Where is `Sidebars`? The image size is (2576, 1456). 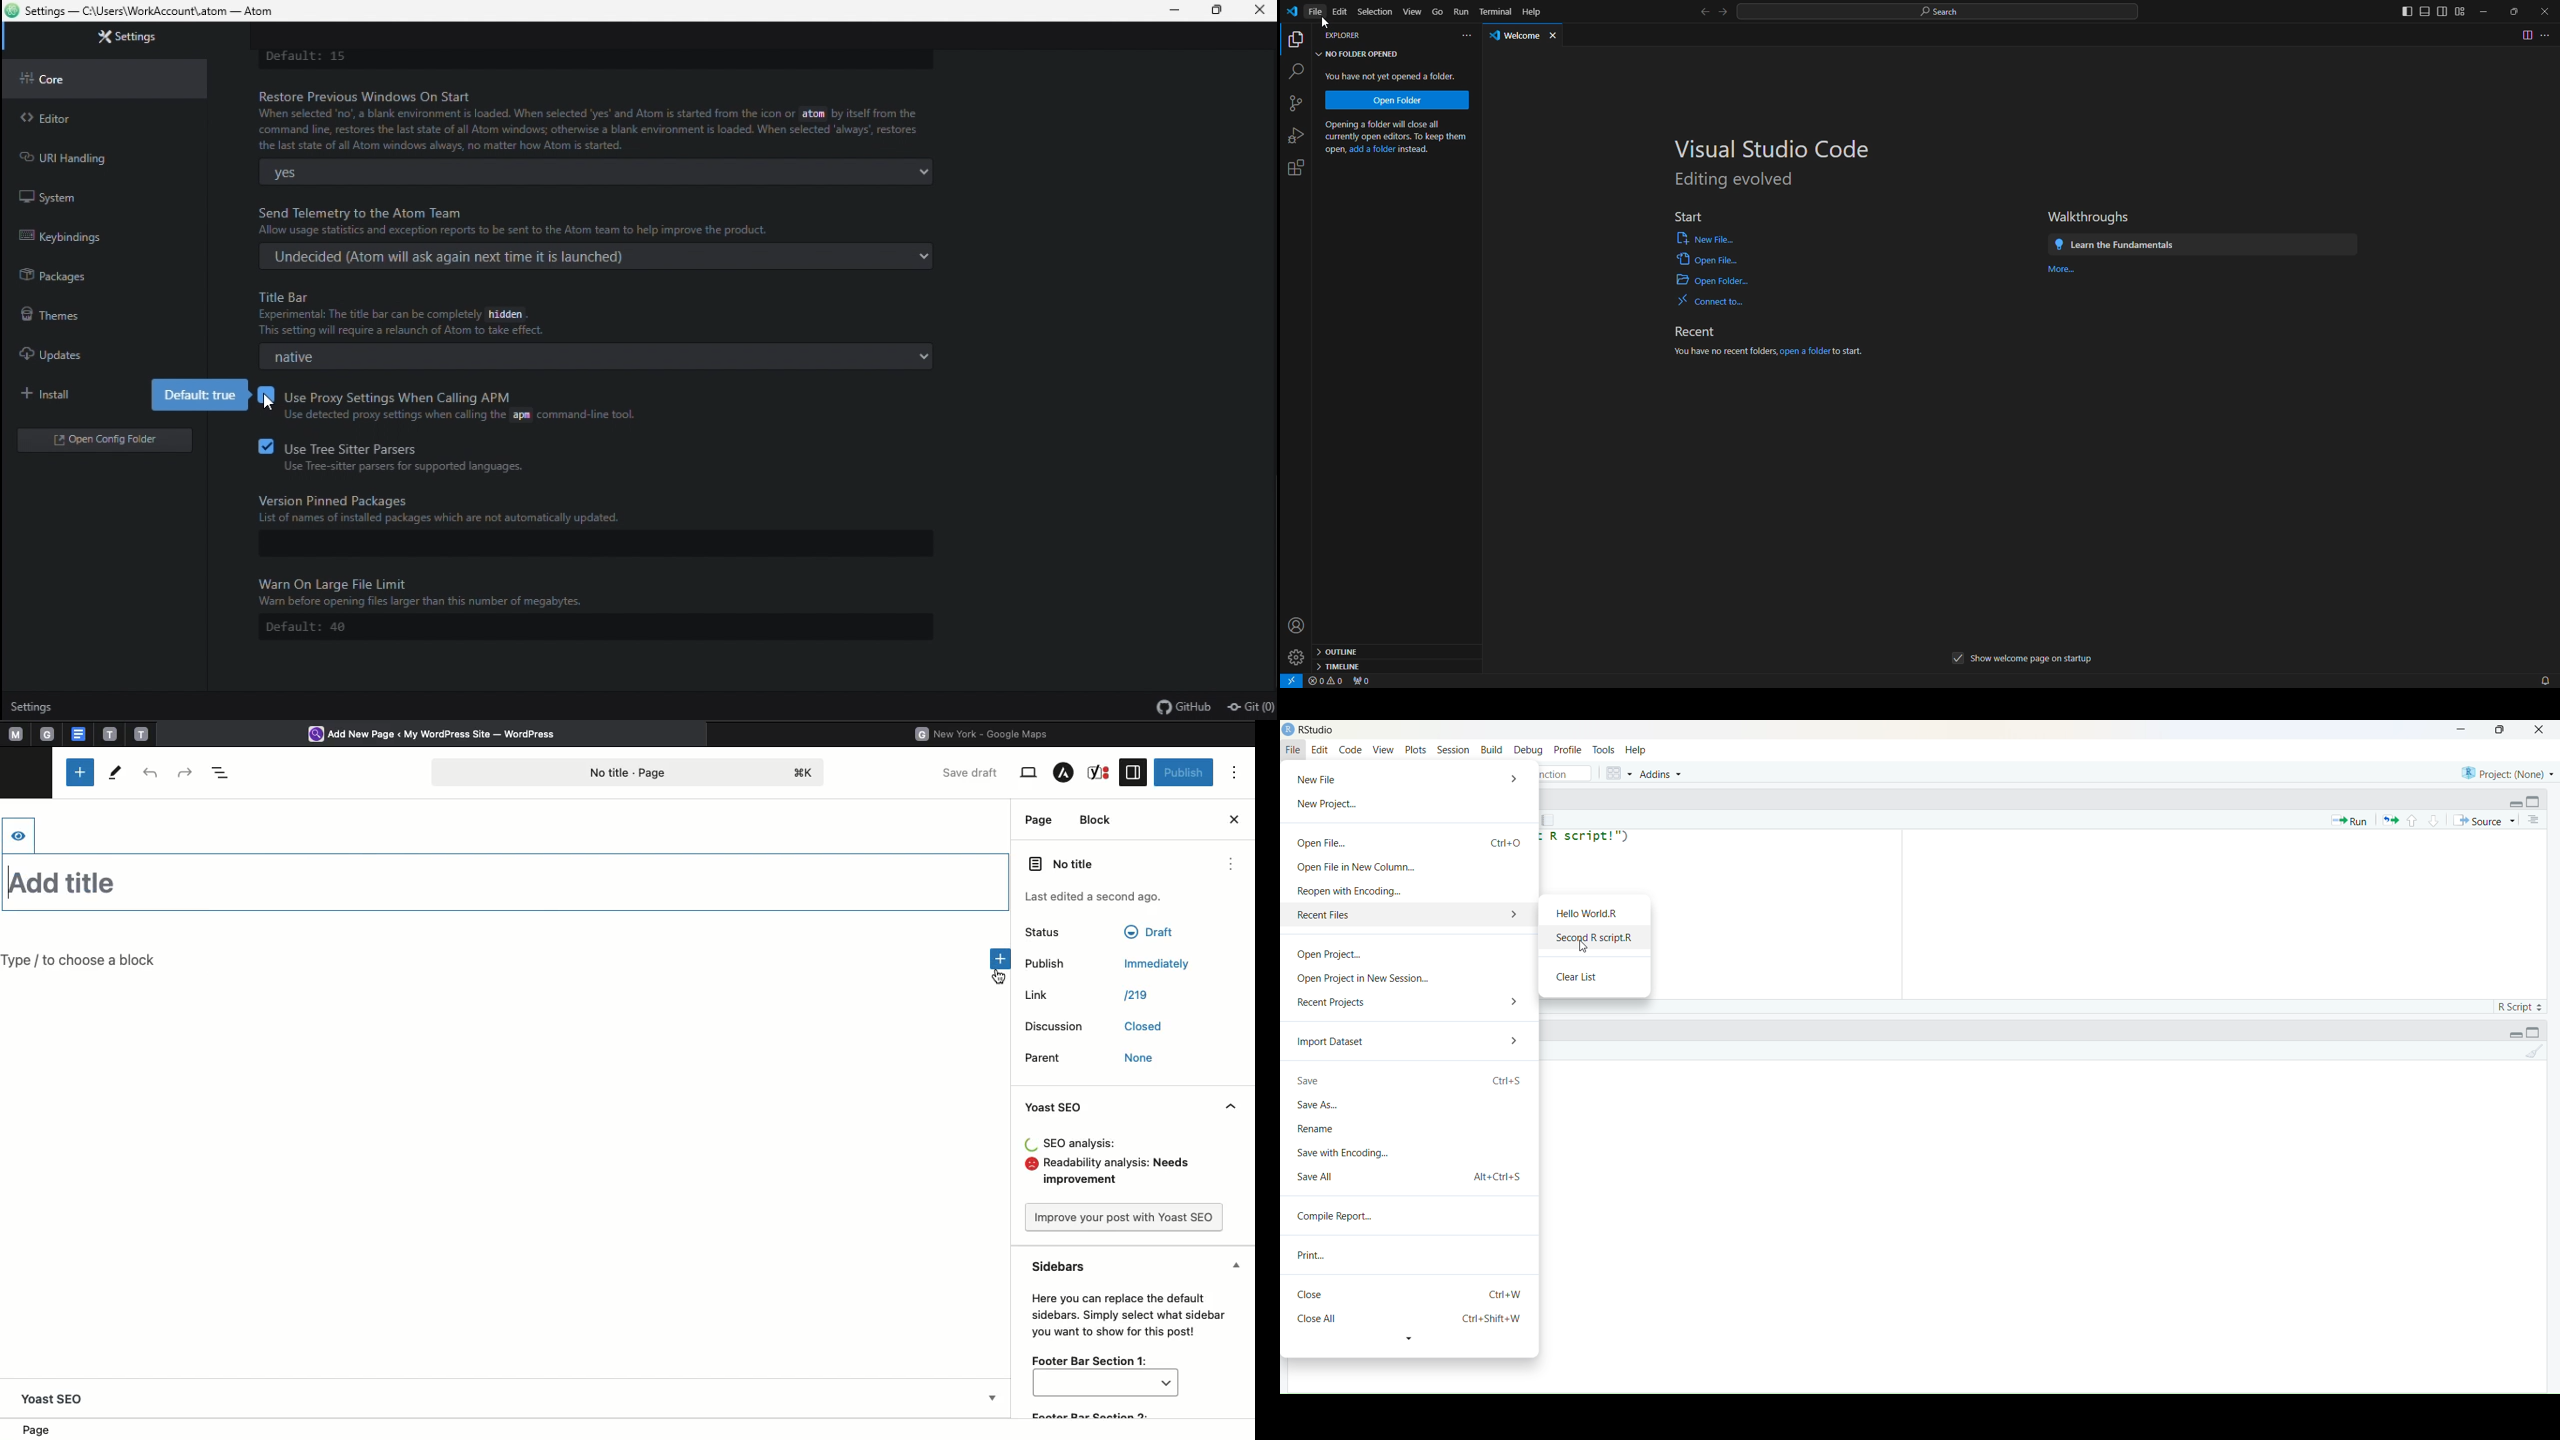
Sidebars is located at coordinates (1118, 1299).